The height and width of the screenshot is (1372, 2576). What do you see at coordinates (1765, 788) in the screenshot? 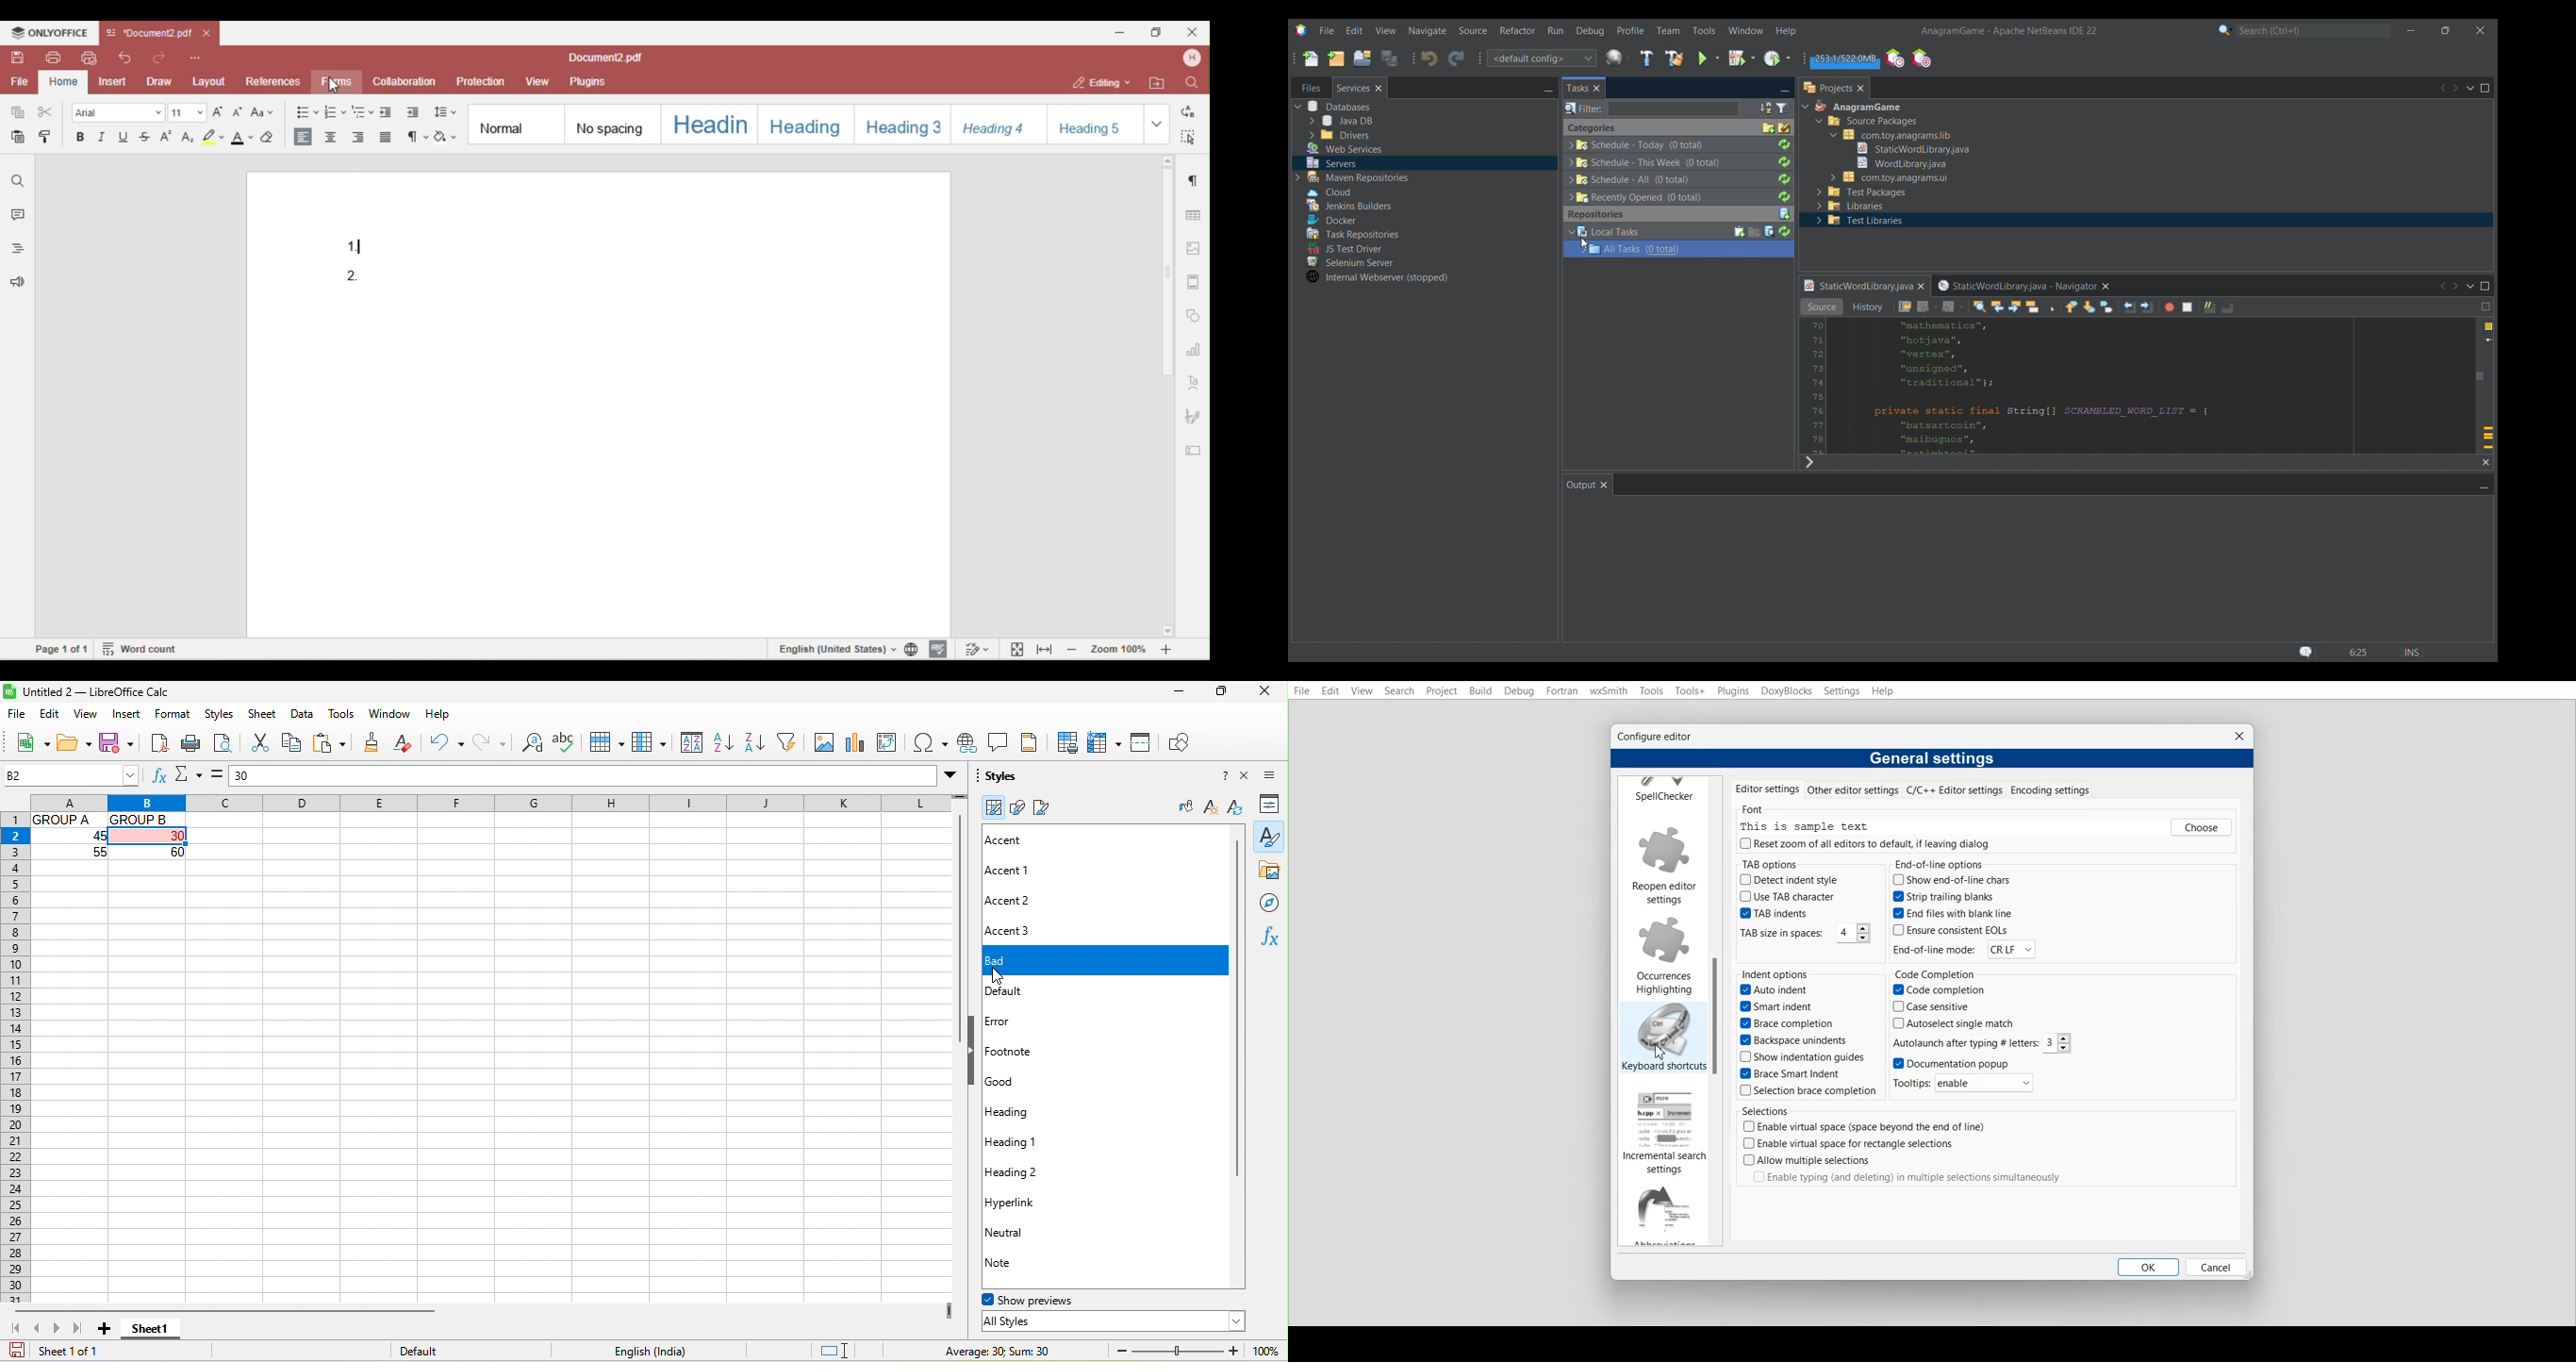
I see `Editor settings` at bounding box center [1765, 788].